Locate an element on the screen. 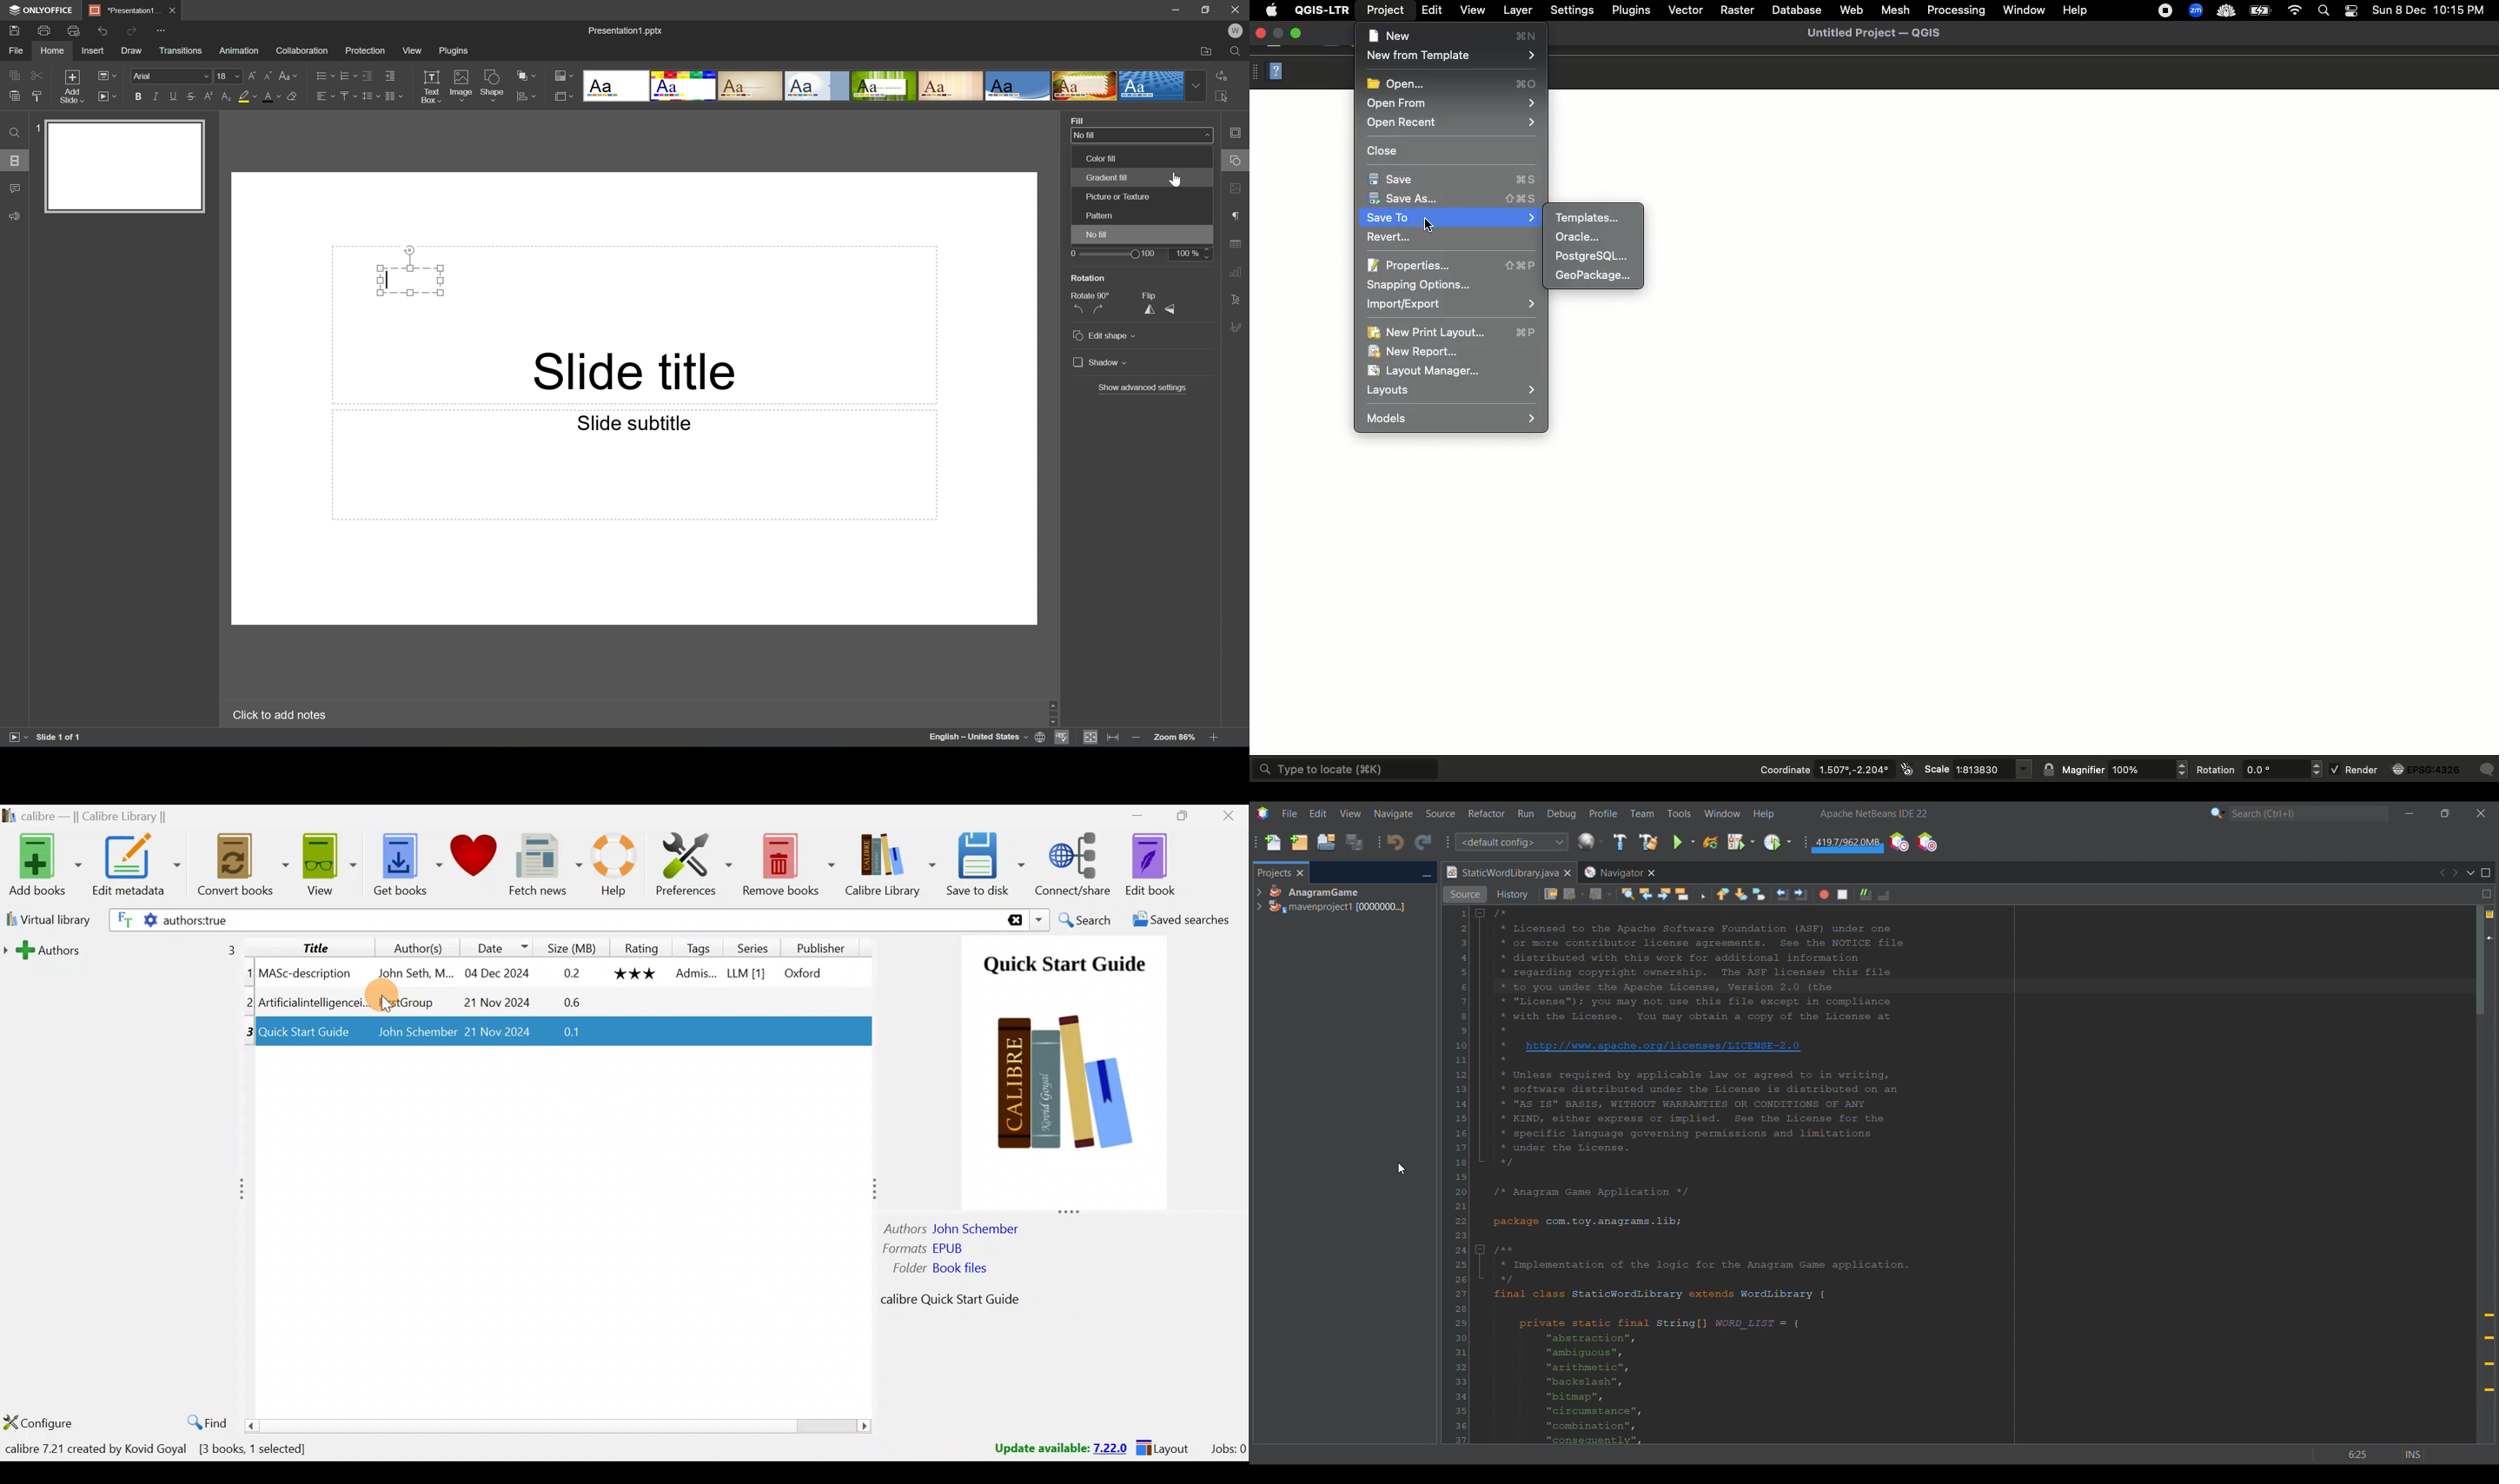 This screenshot has height=1484, width=2520. File is located at coordinates (16, 50).